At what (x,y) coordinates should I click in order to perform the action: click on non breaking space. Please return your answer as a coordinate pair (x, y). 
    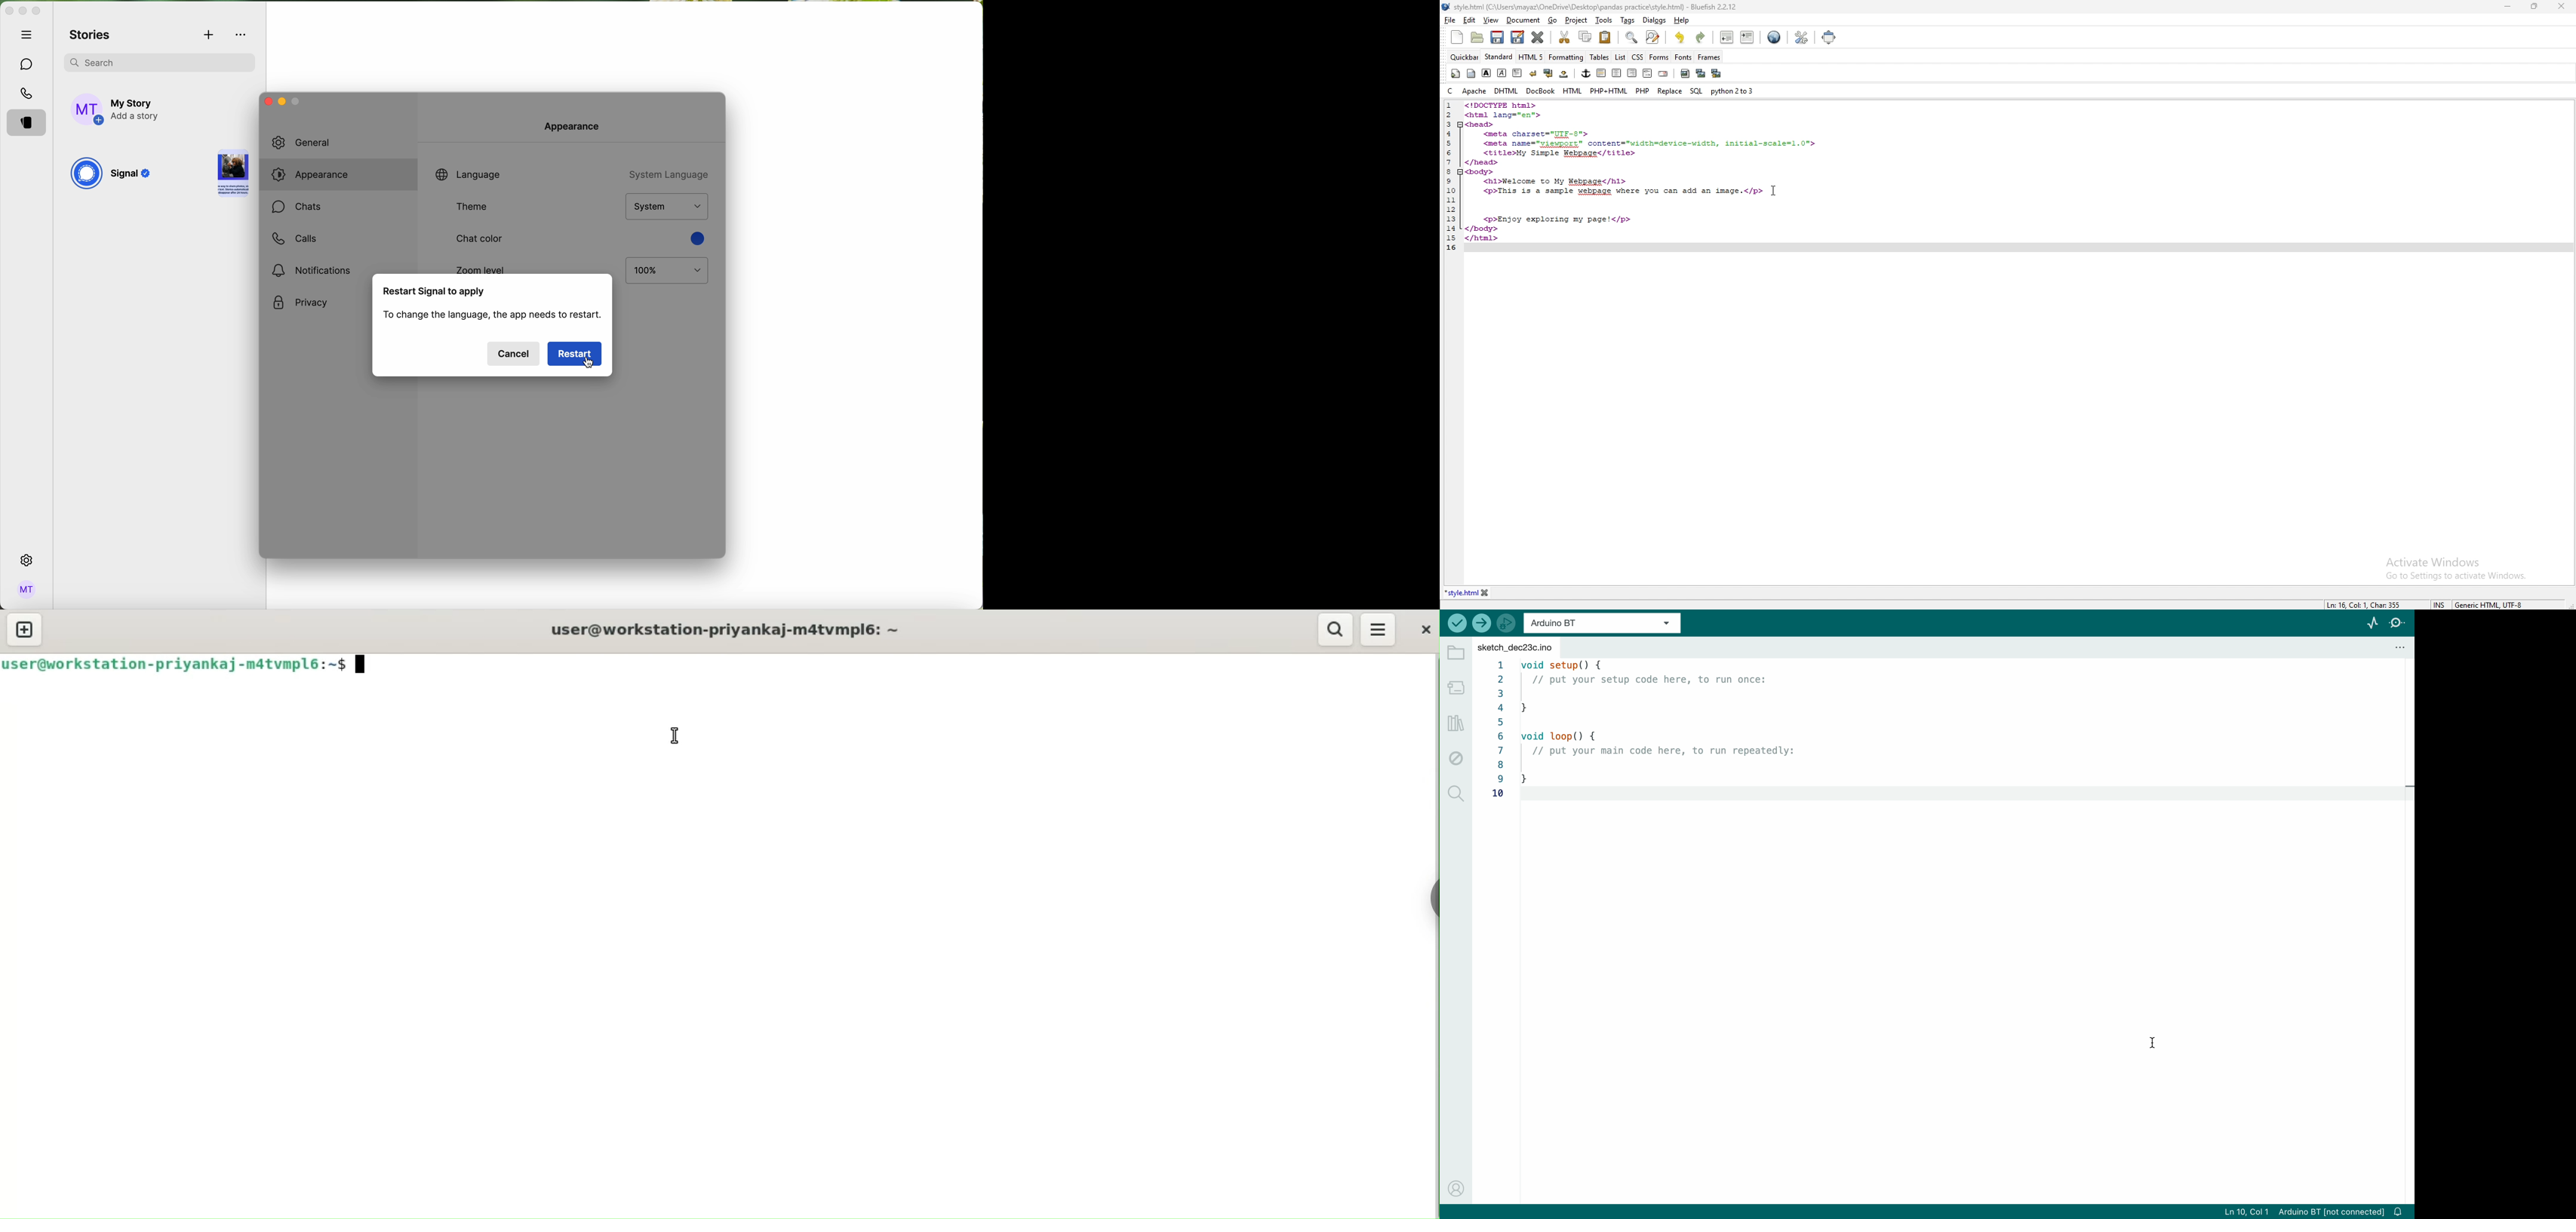
    Looking at the image, I should click on (1564, 73).